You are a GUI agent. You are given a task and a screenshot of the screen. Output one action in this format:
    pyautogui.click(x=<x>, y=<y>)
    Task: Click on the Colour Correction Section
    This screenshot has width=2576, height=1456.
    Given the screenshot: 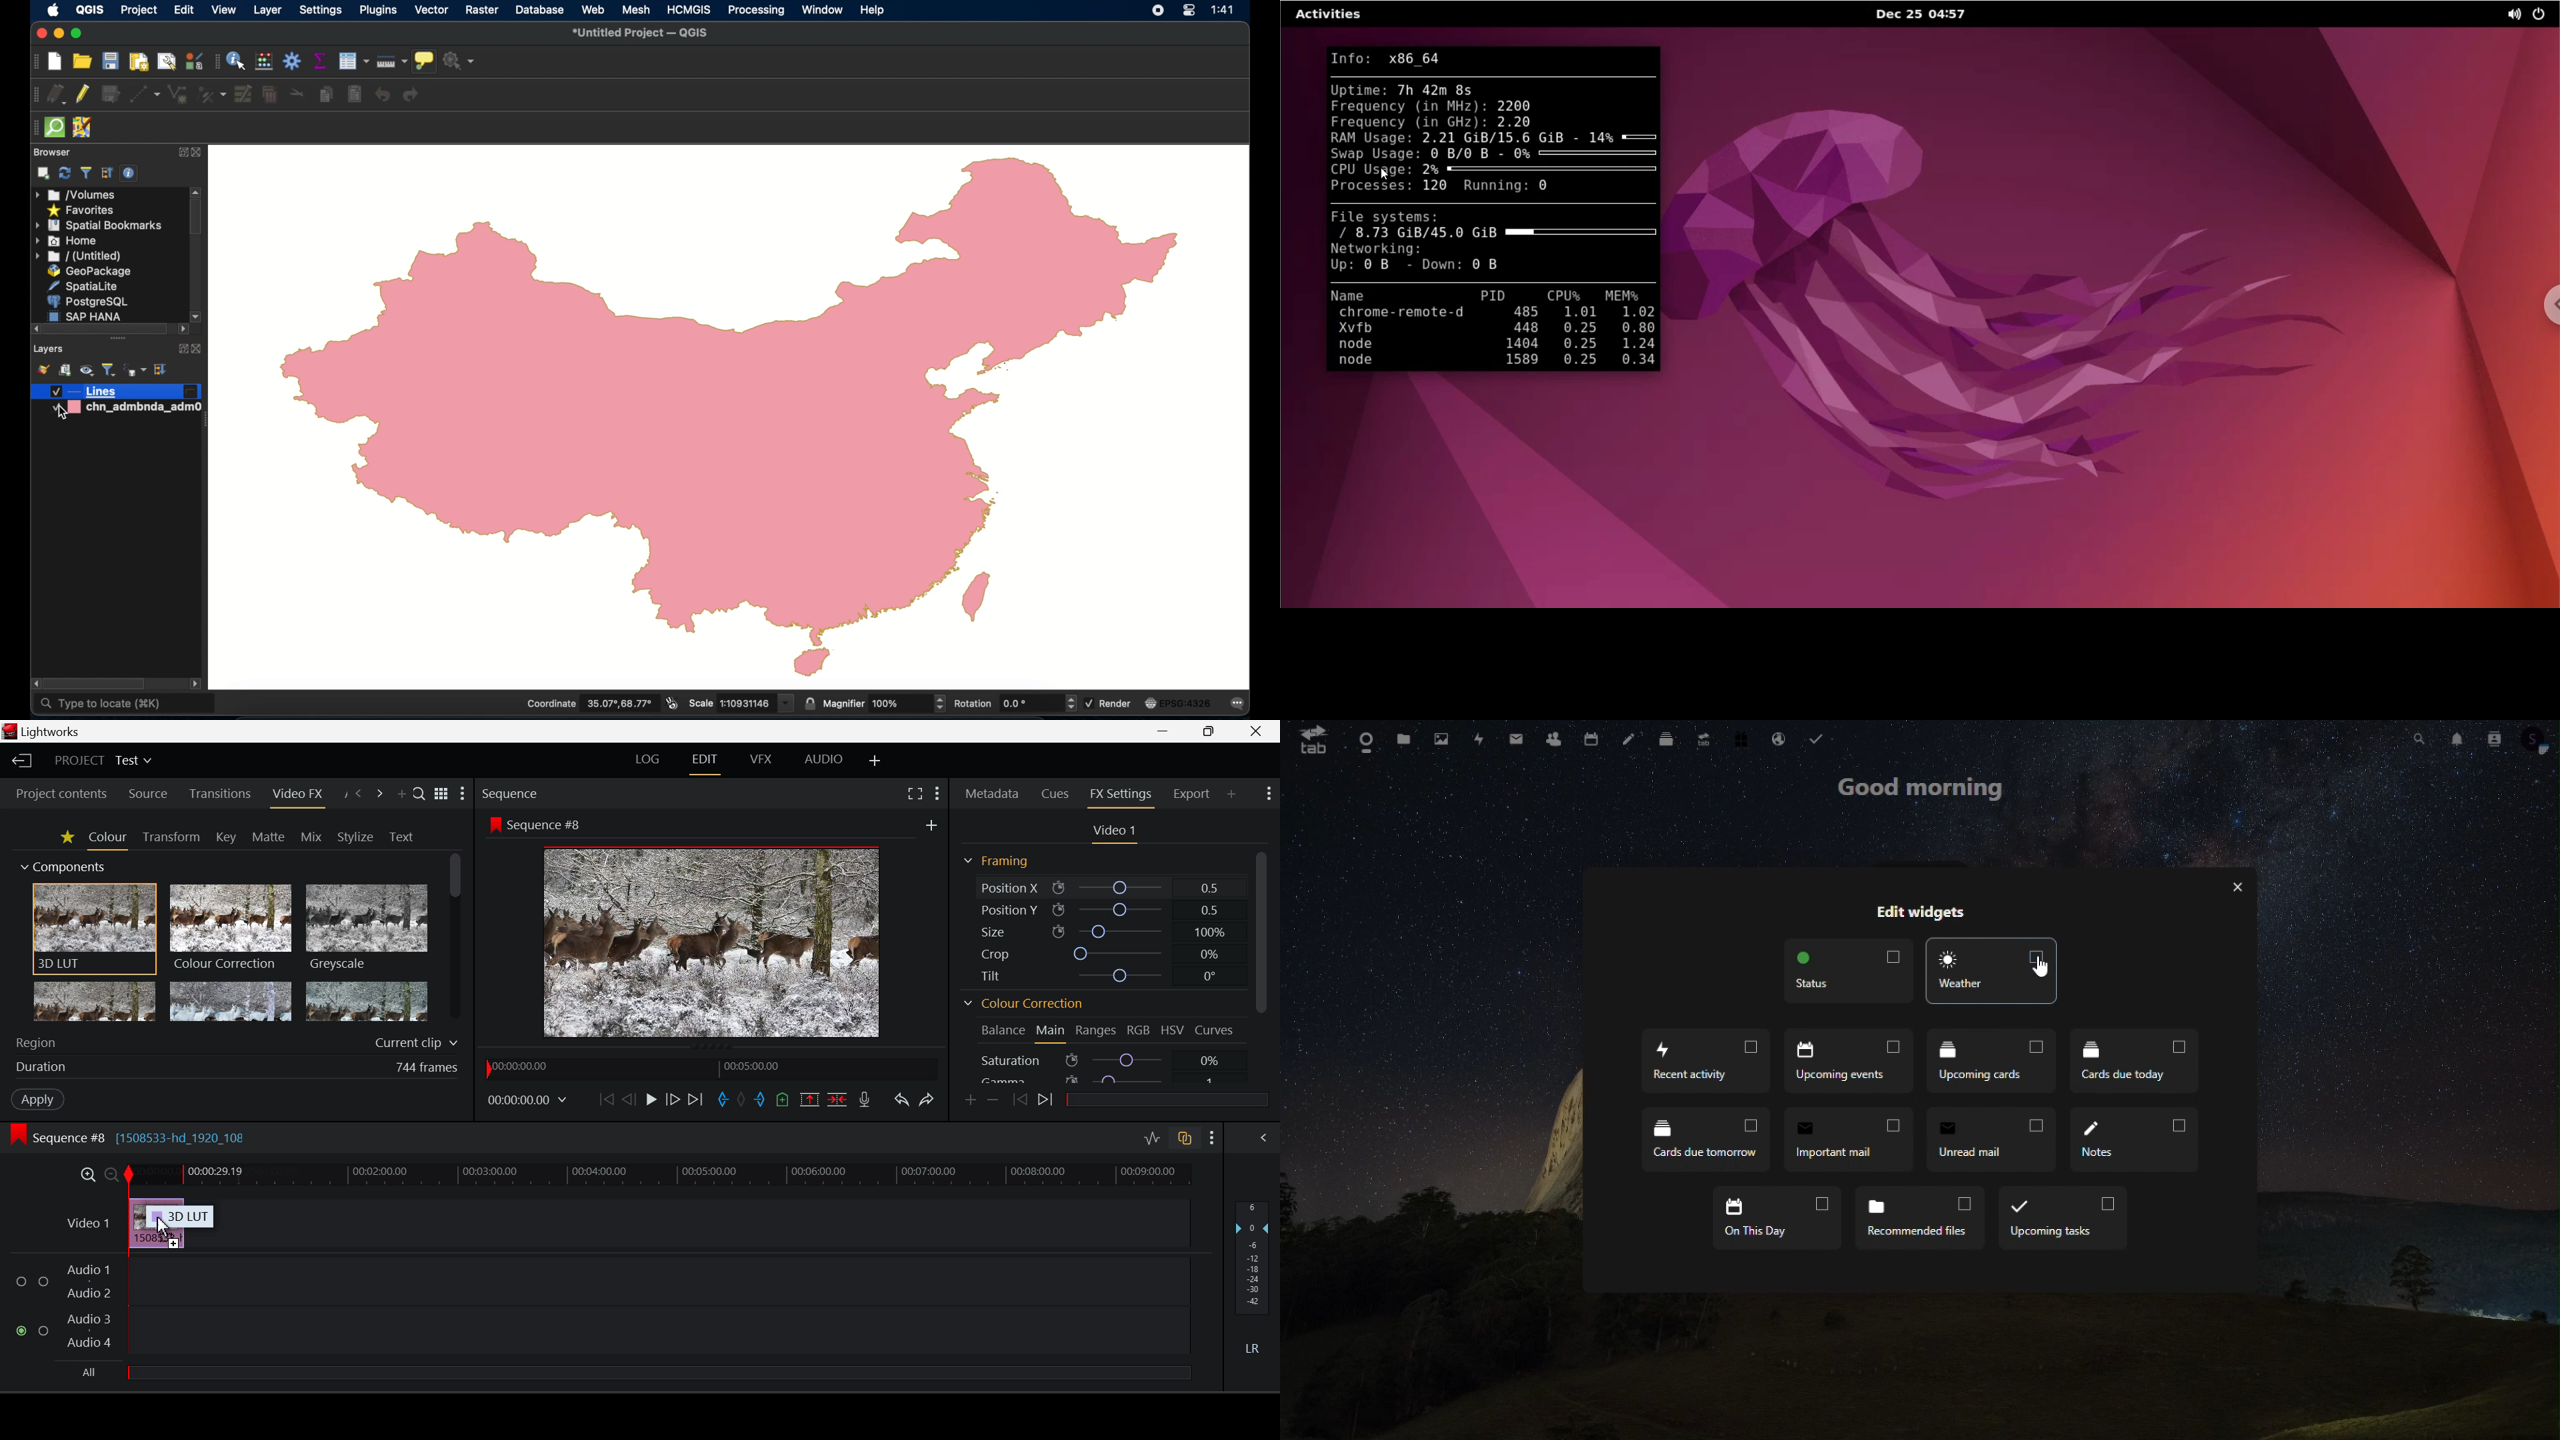 What is the action you would take?
    pyautogui.click(x=1023, y=1003)
    